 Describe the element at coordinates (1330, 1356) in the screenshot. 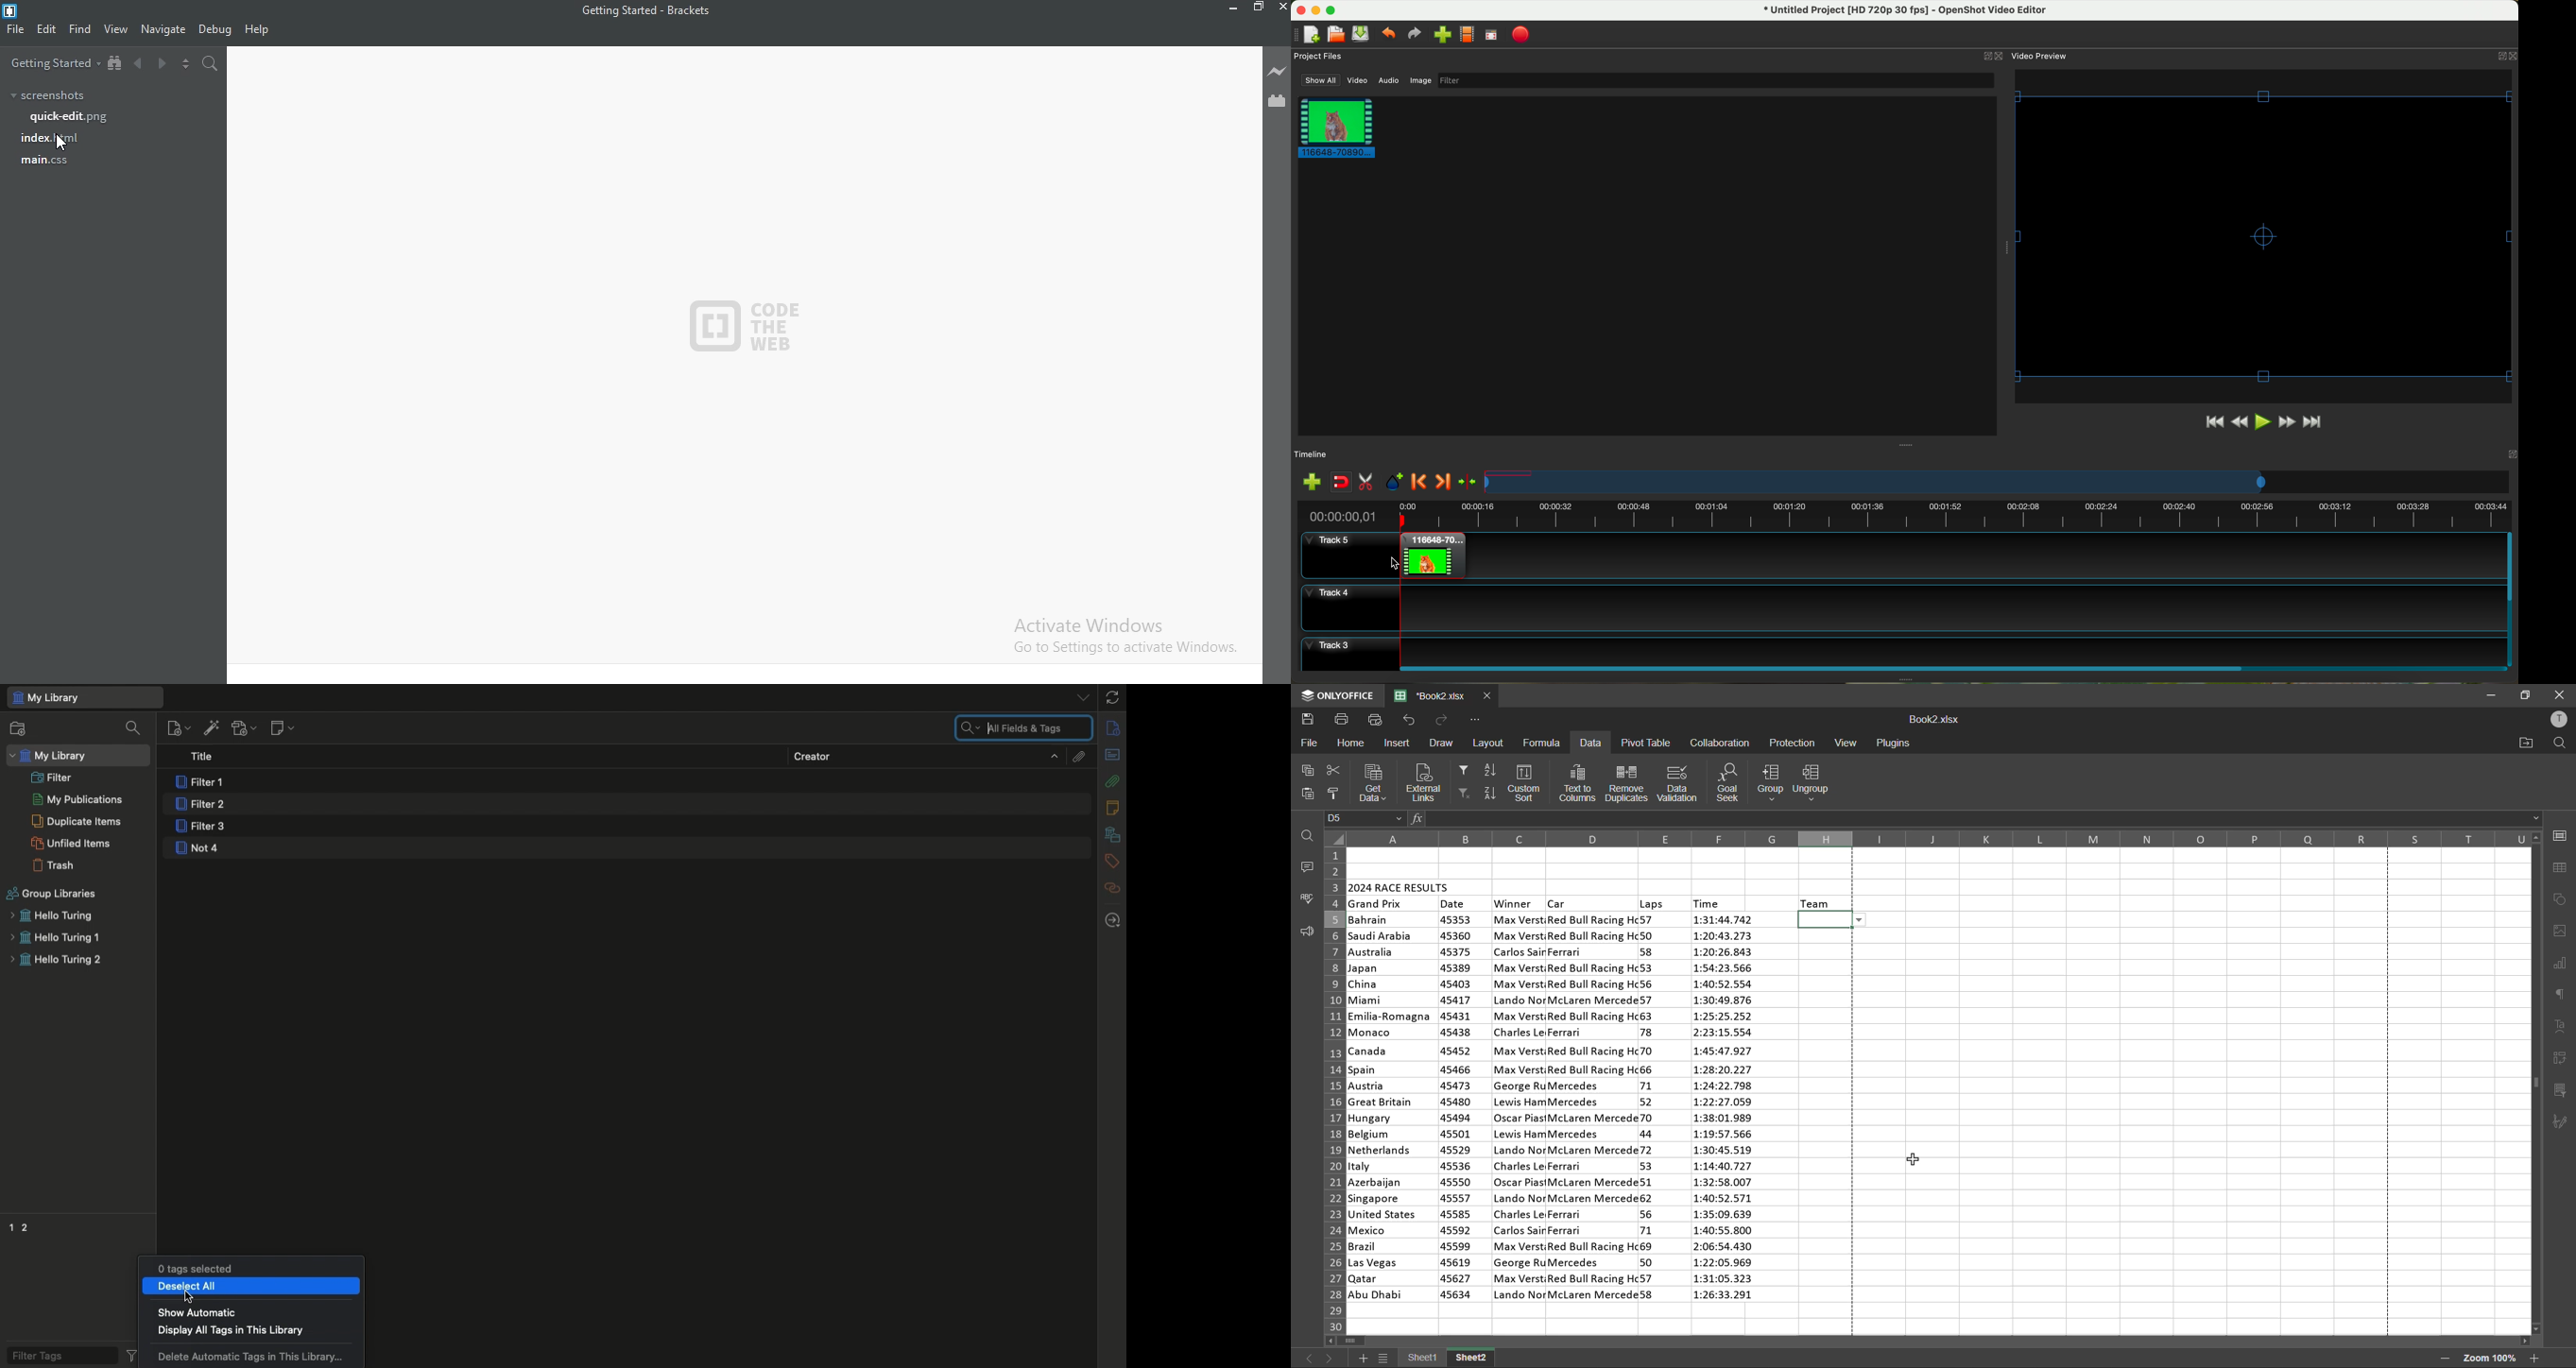

I see `next` at that location.